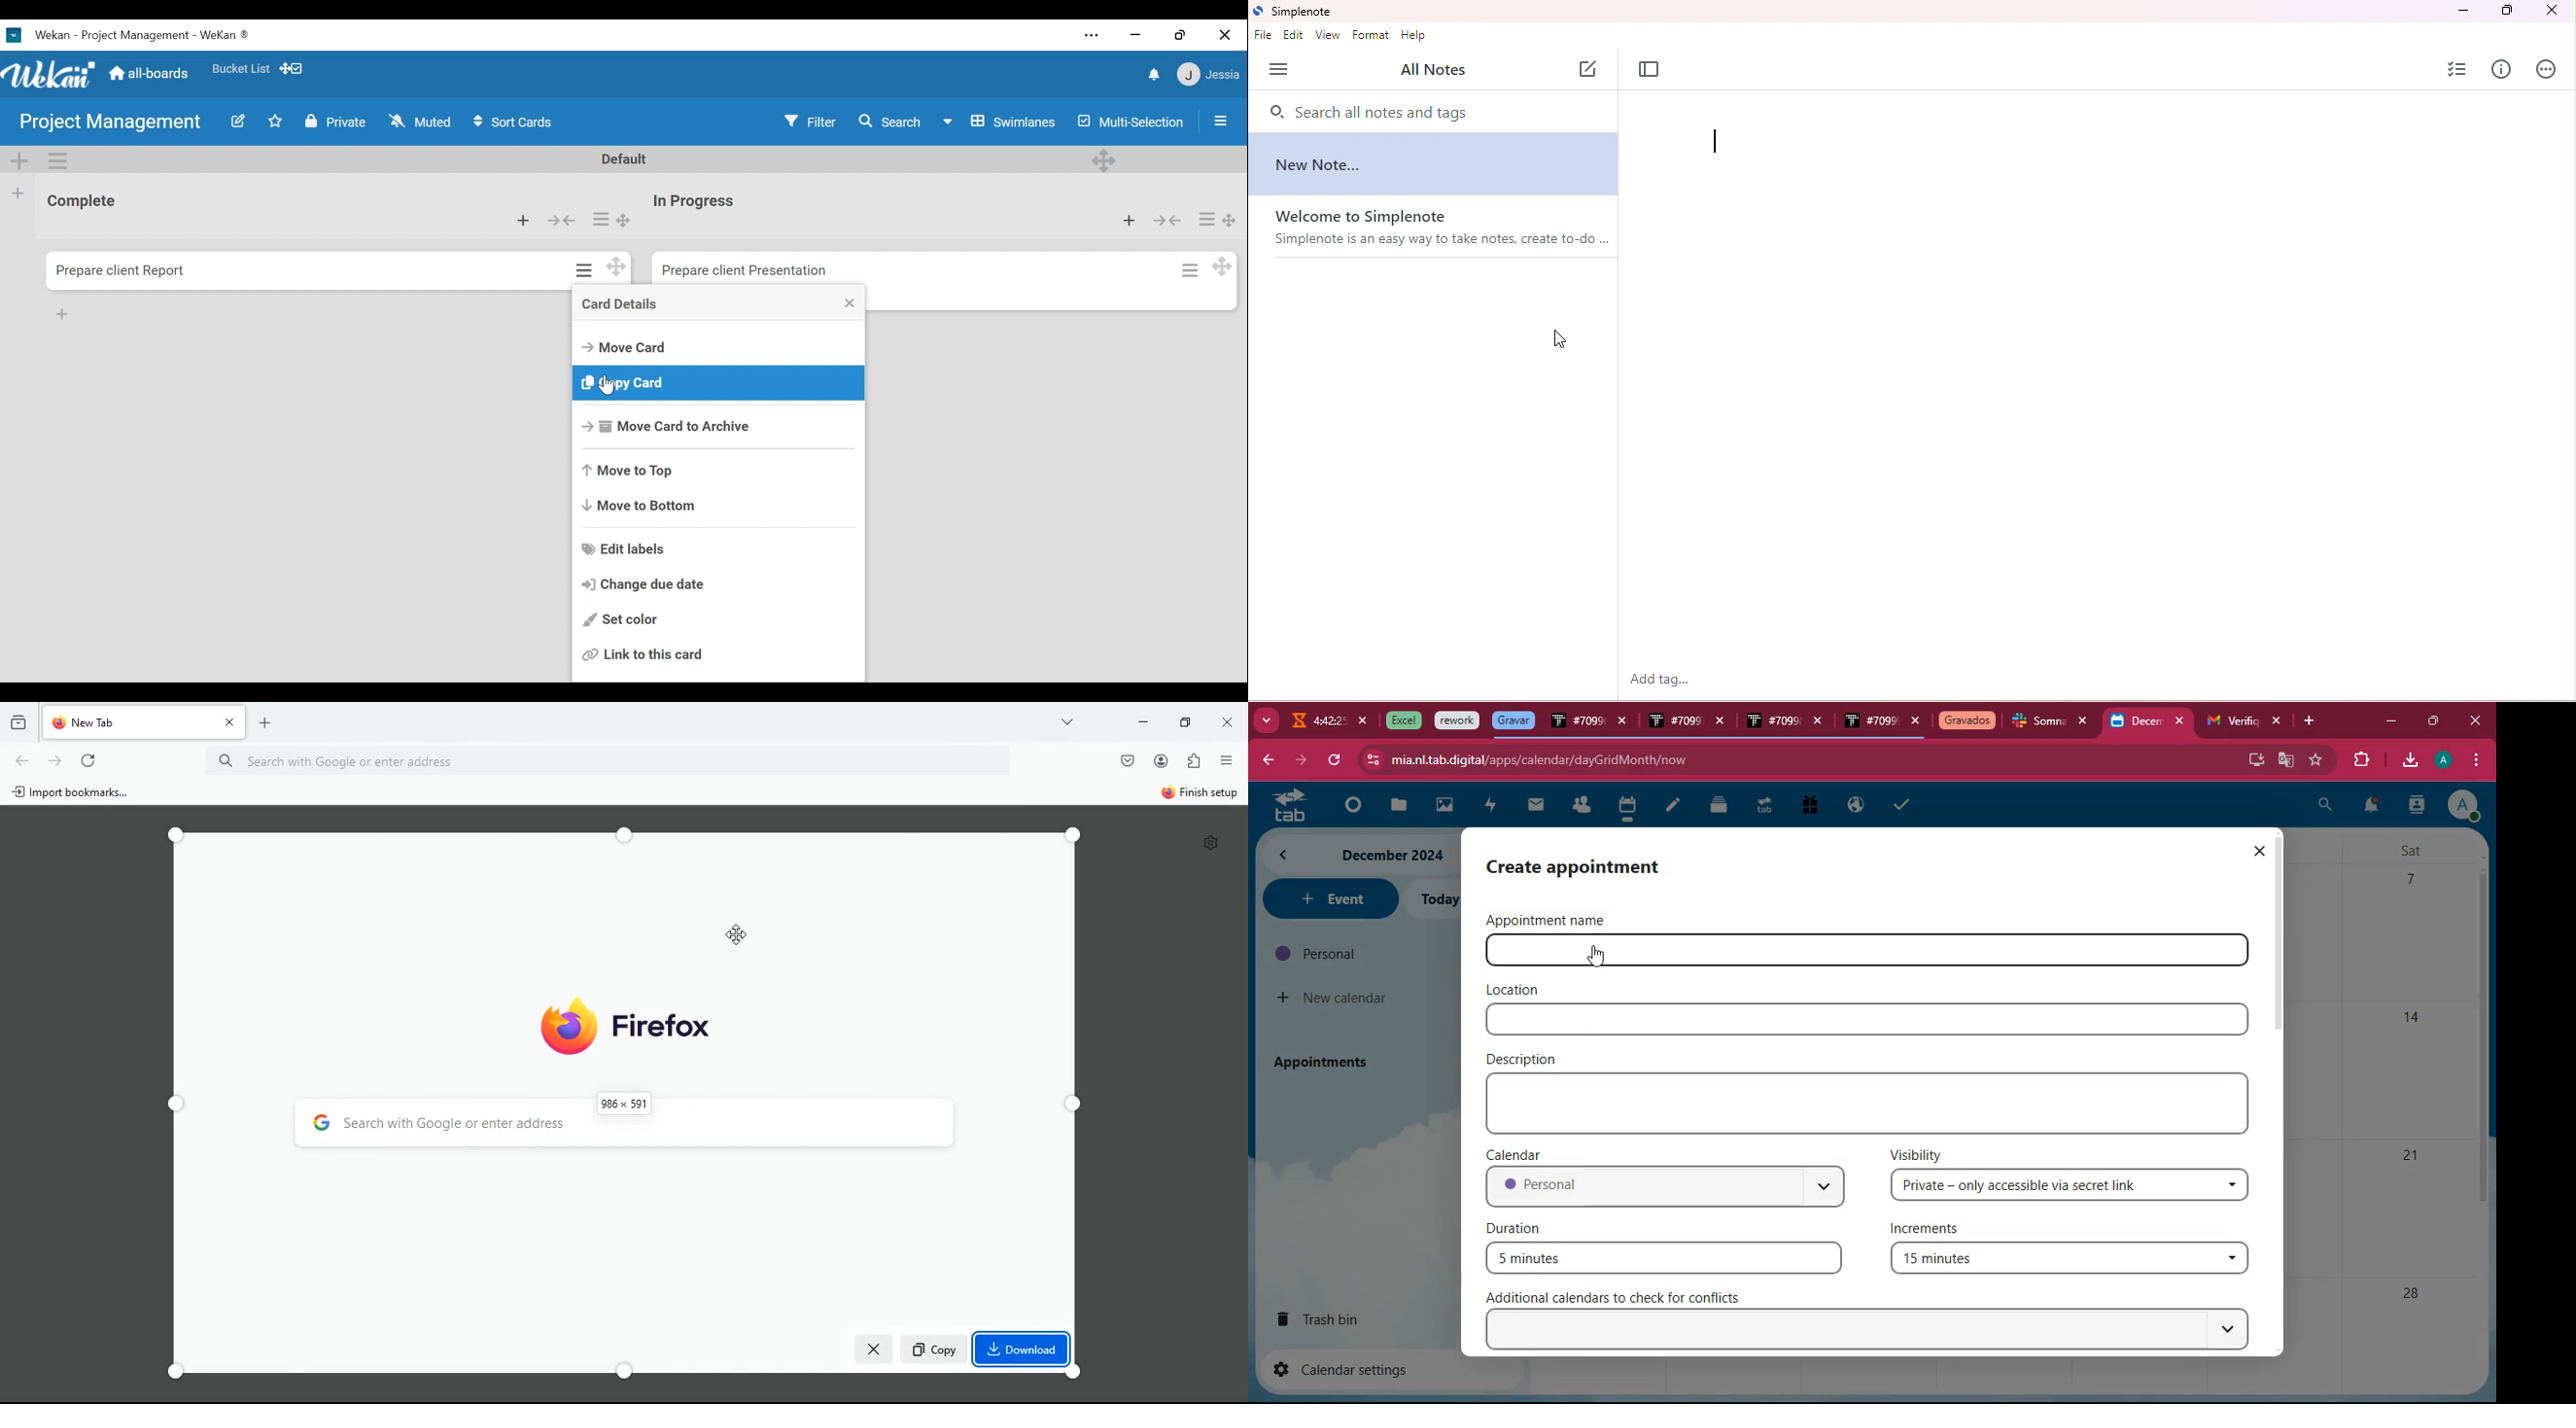 This screenshot has width=2576, height=1428. I want to click on menu, so click(2474, 760).